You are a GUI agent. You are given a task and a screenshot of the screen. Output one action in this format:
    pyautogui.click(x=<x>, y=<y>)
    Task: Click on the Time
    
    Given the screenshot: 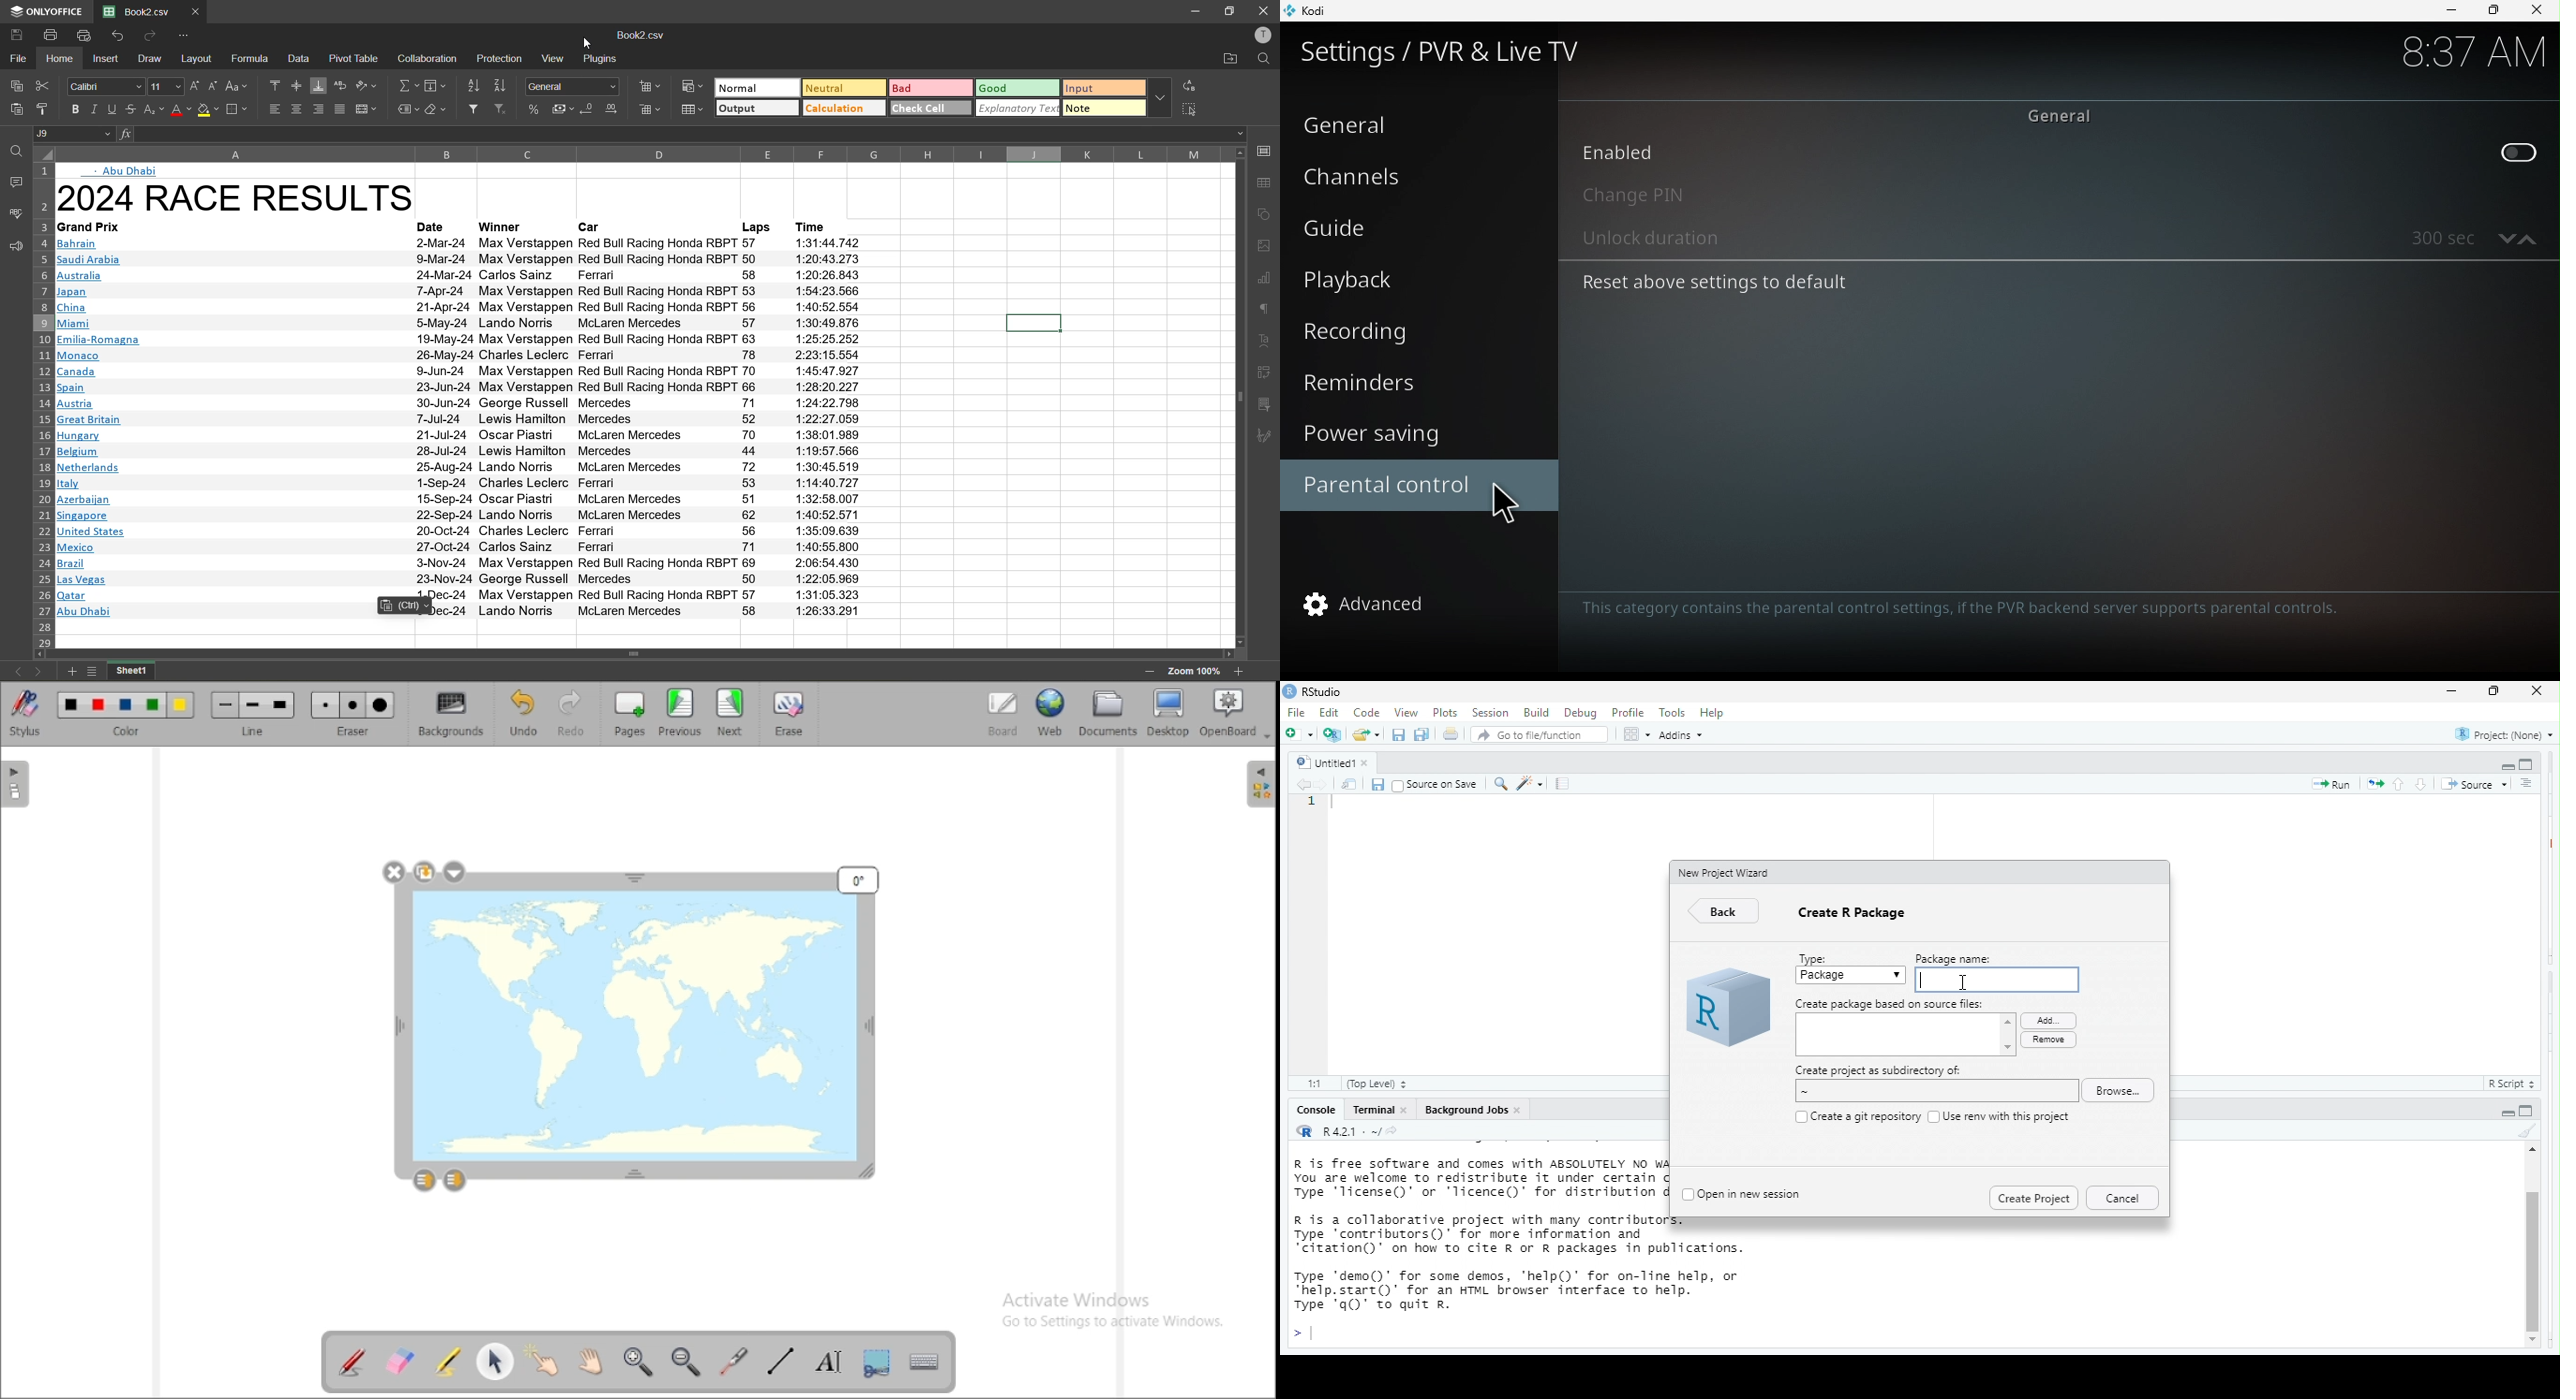 What is the action you would take?
    pyautogui.click(x=2458, y=56)
    